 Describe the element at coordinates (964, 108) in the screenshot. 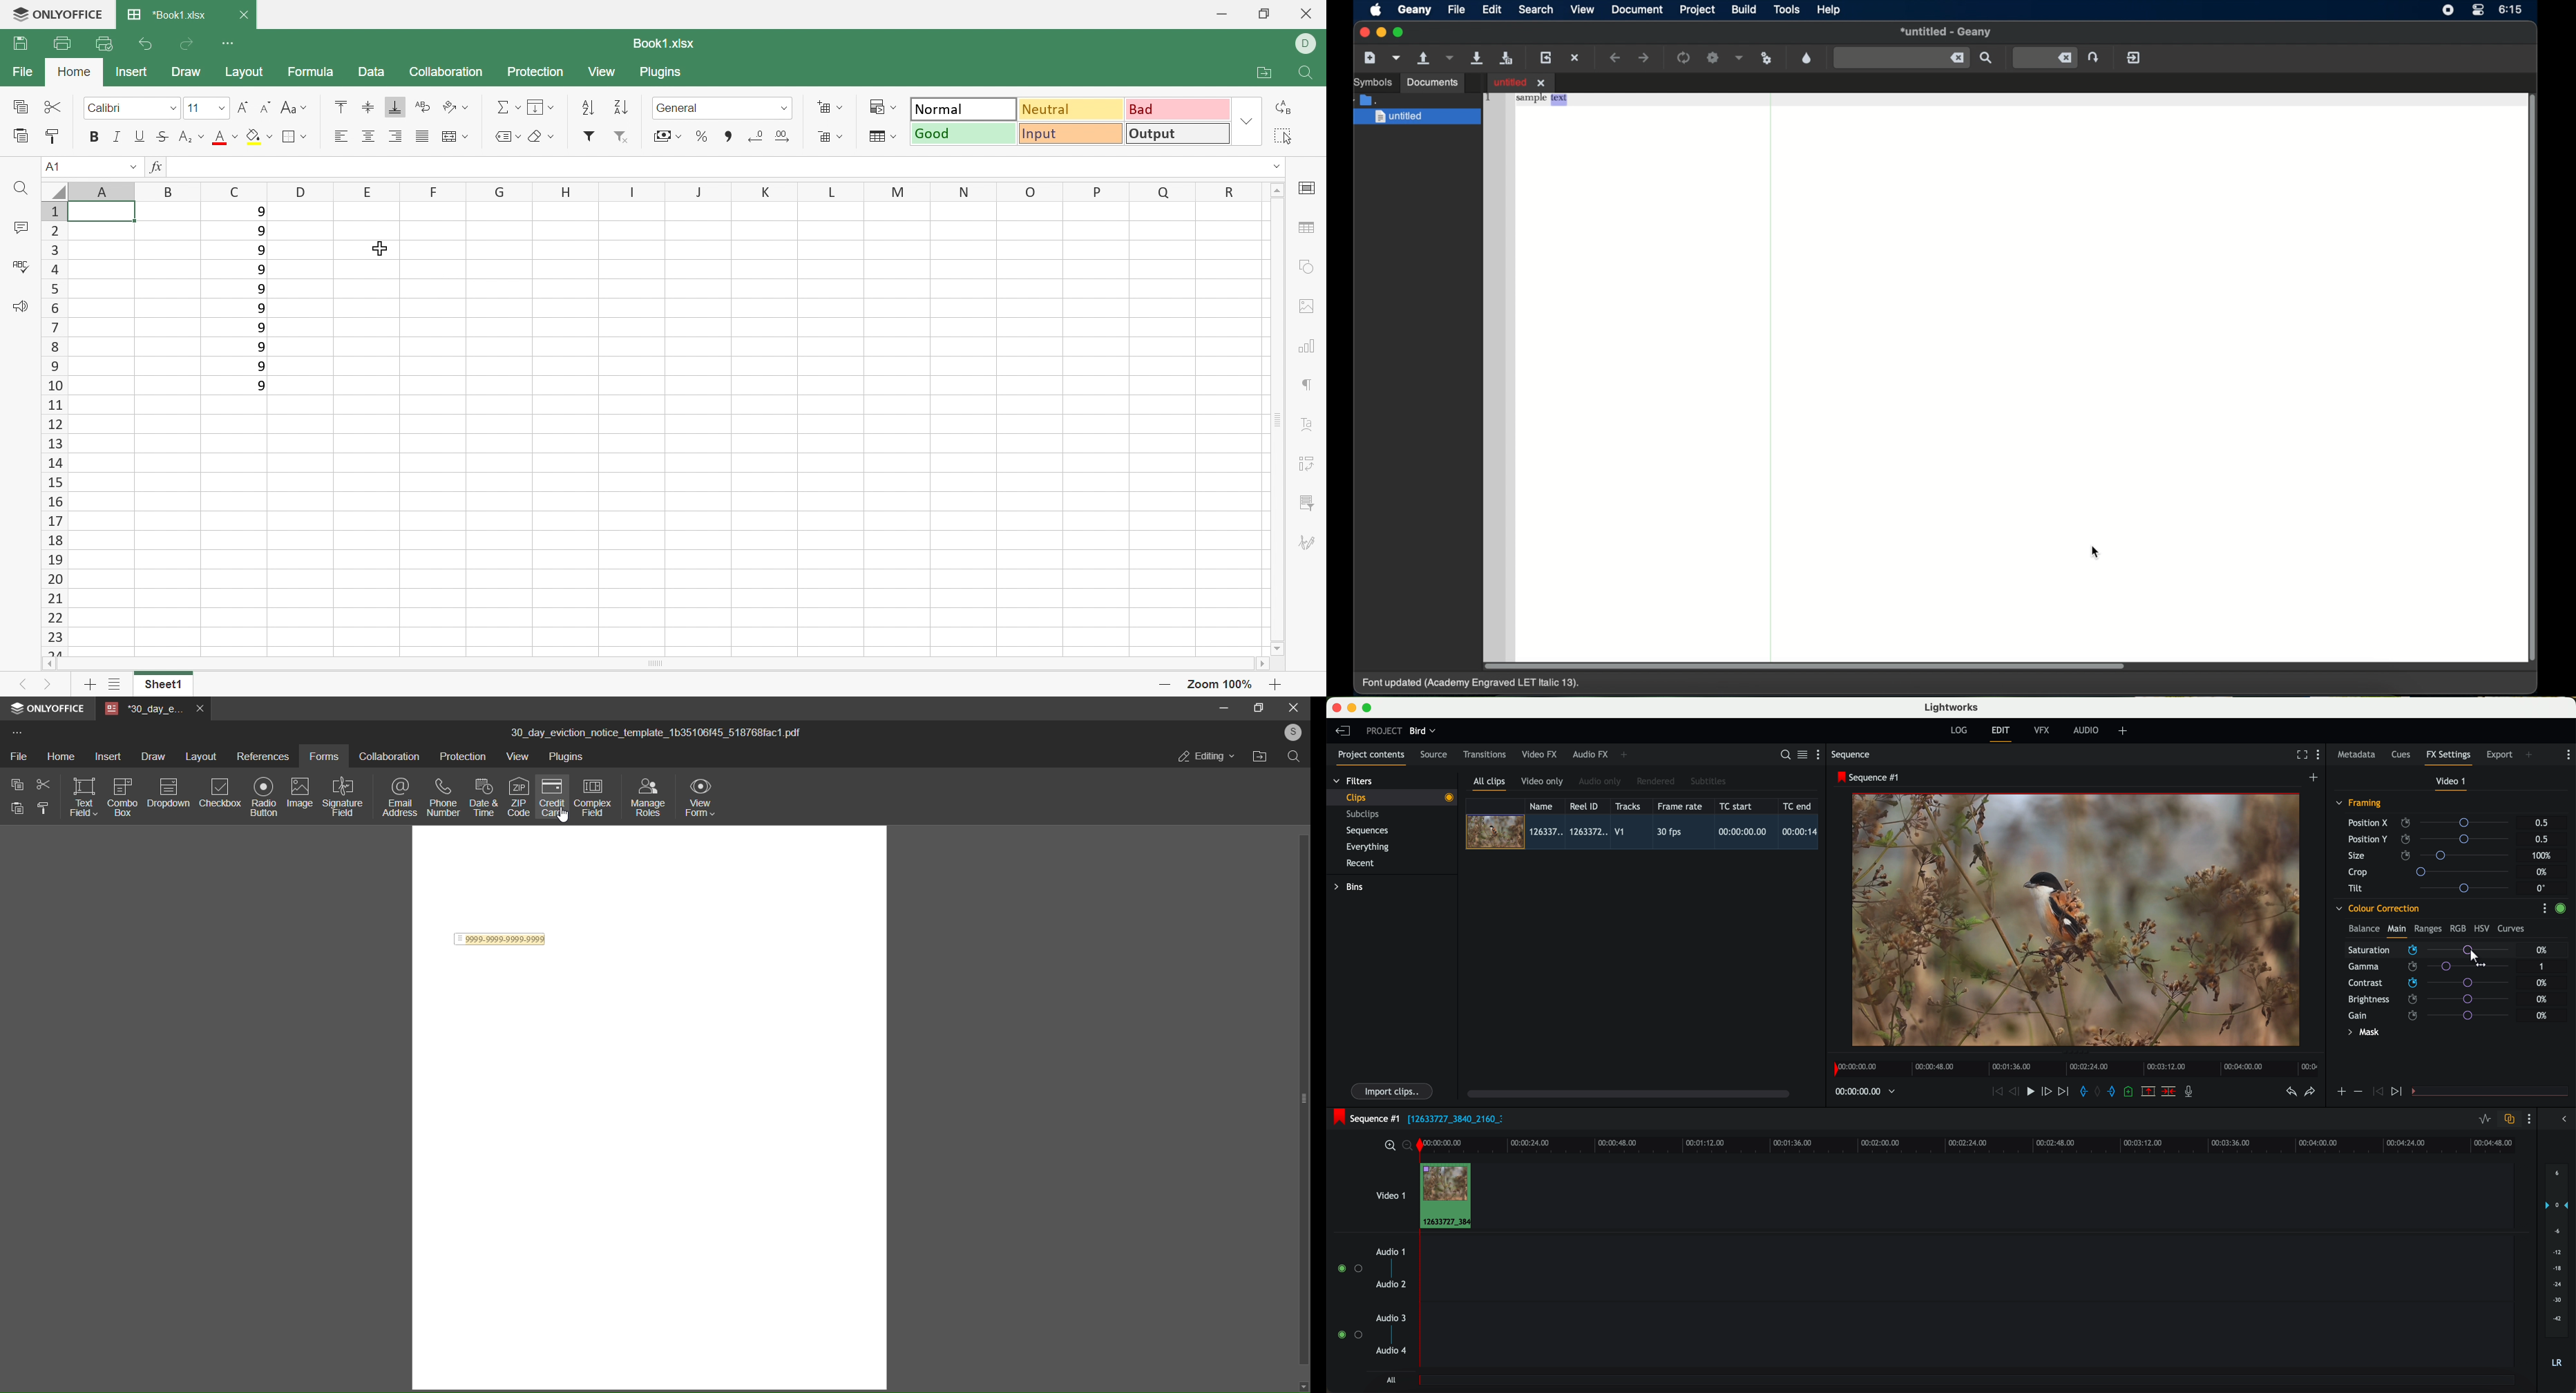

I see `Output` at that location.